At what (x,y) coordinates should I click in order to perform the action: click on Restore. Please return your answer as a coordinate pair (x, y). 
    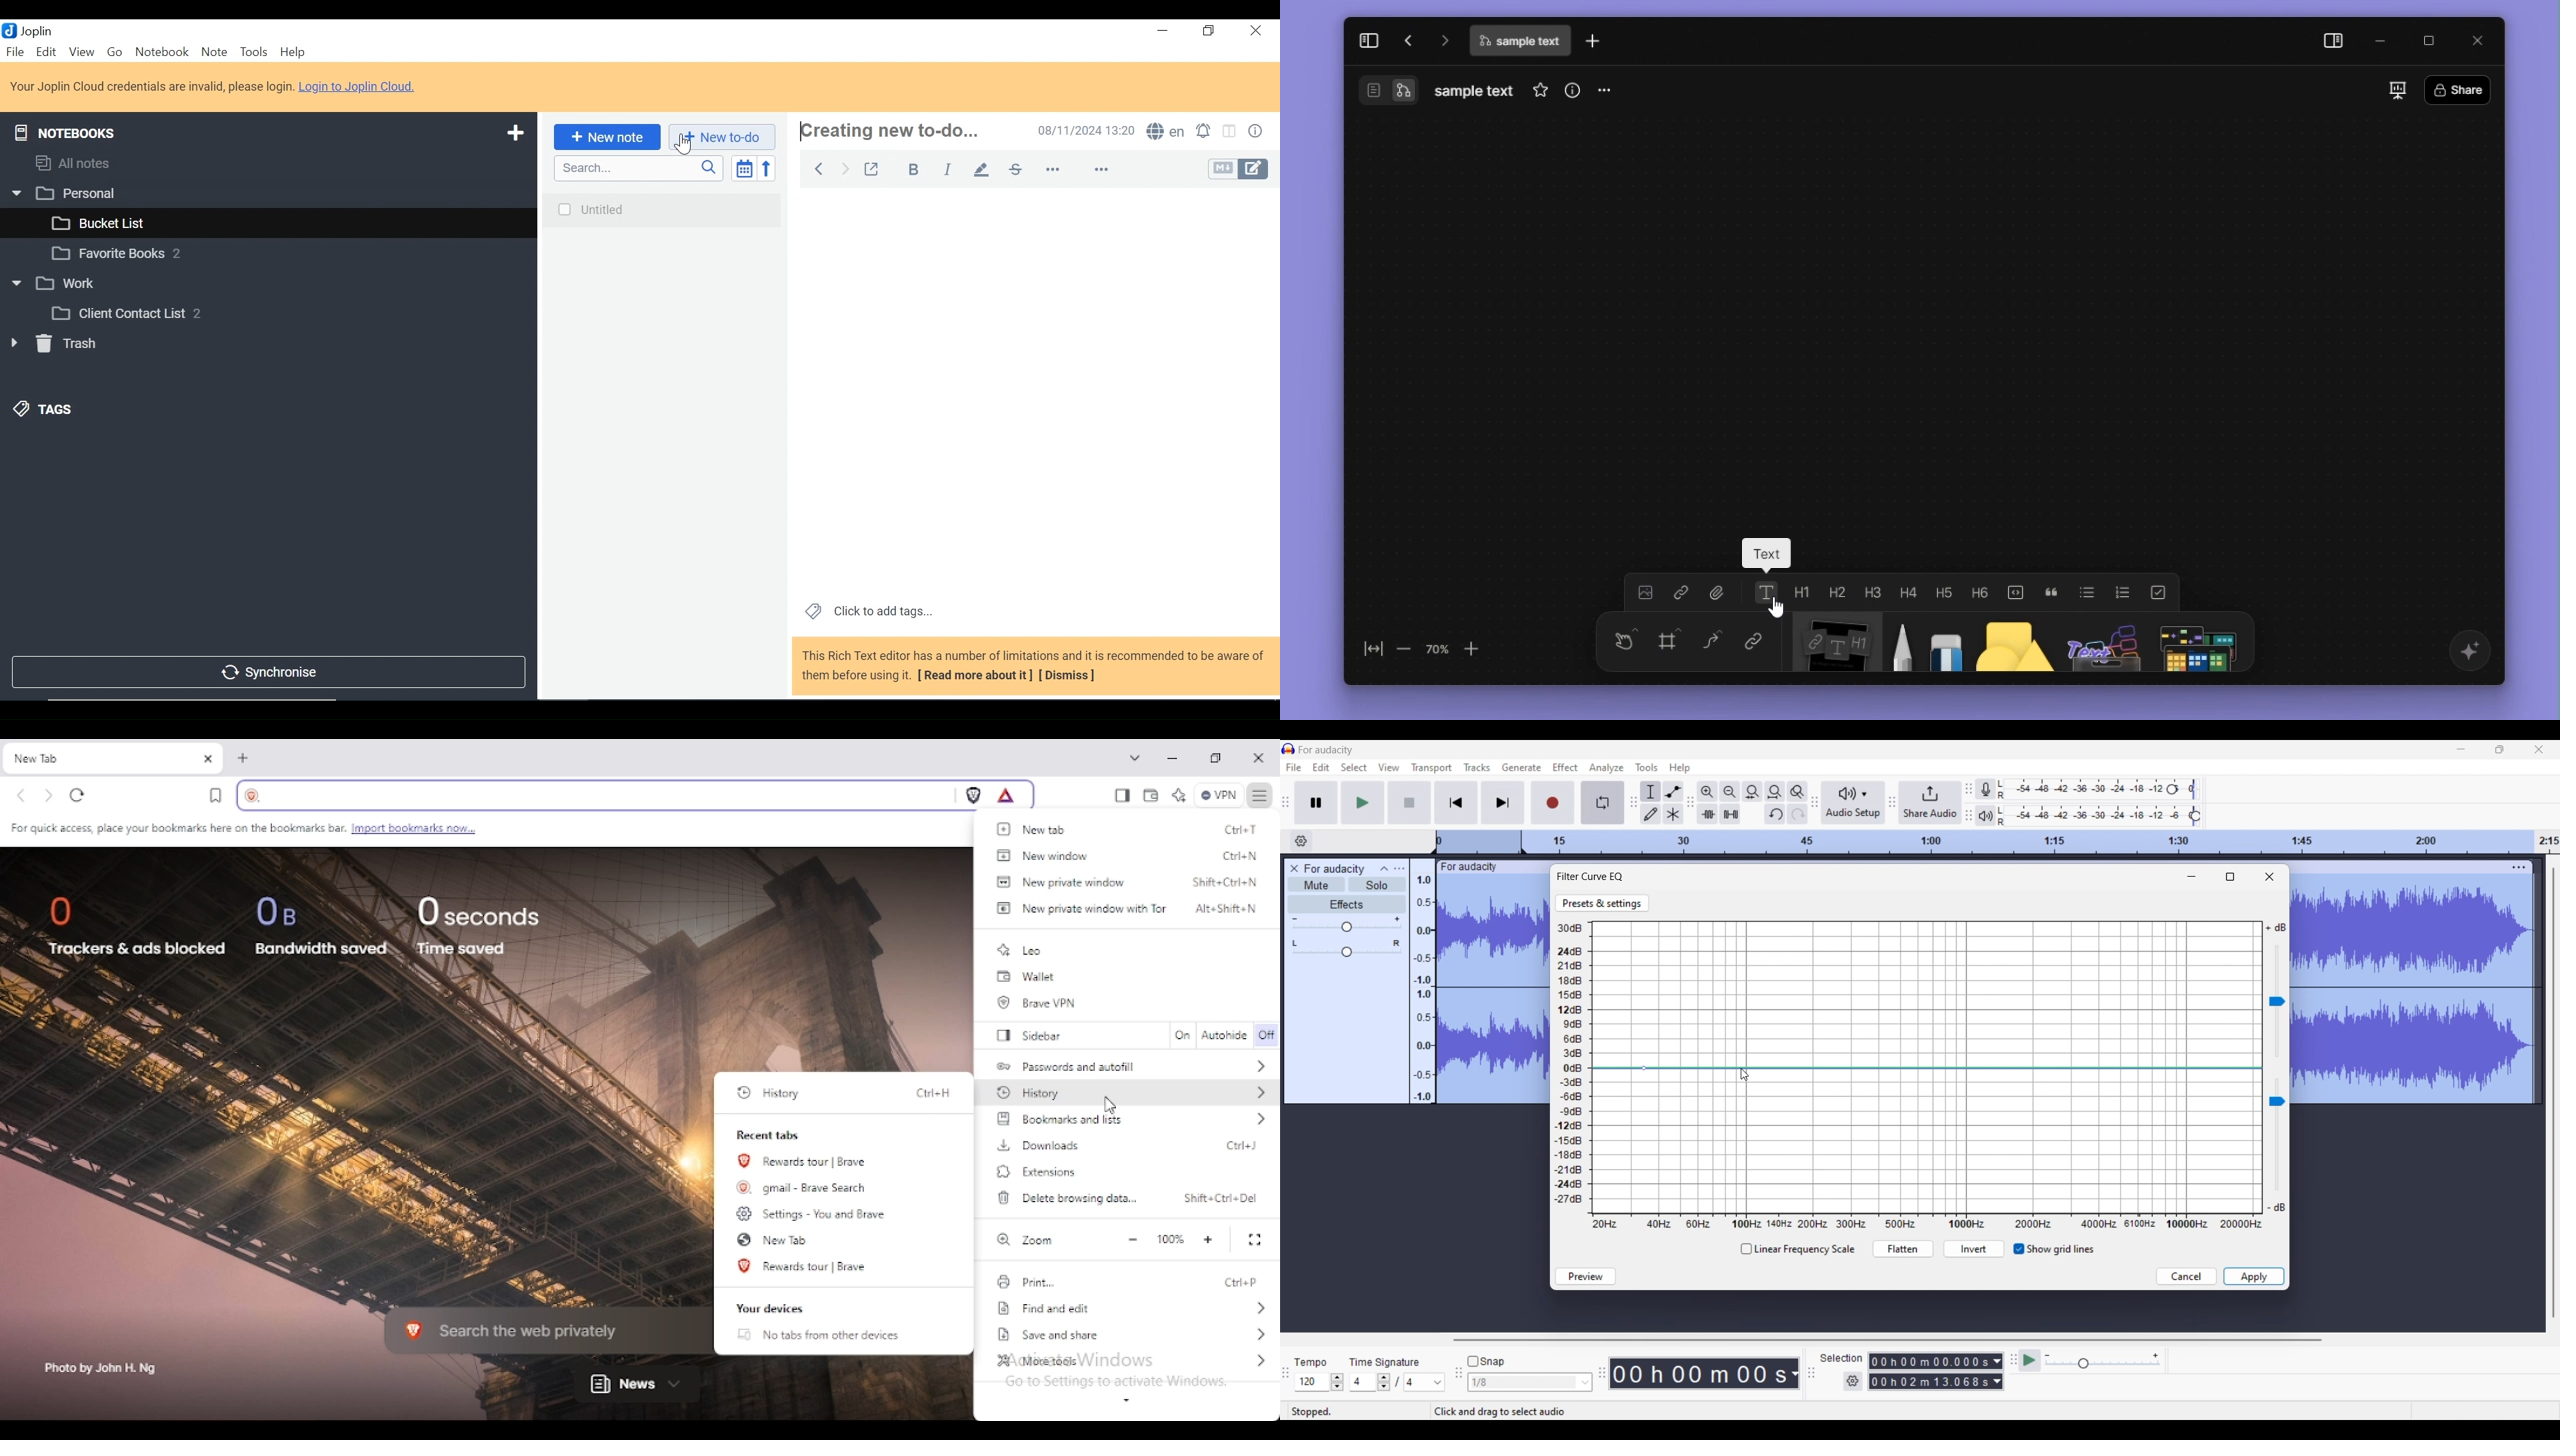
    Looking at the image, I should click on (1209, 33).